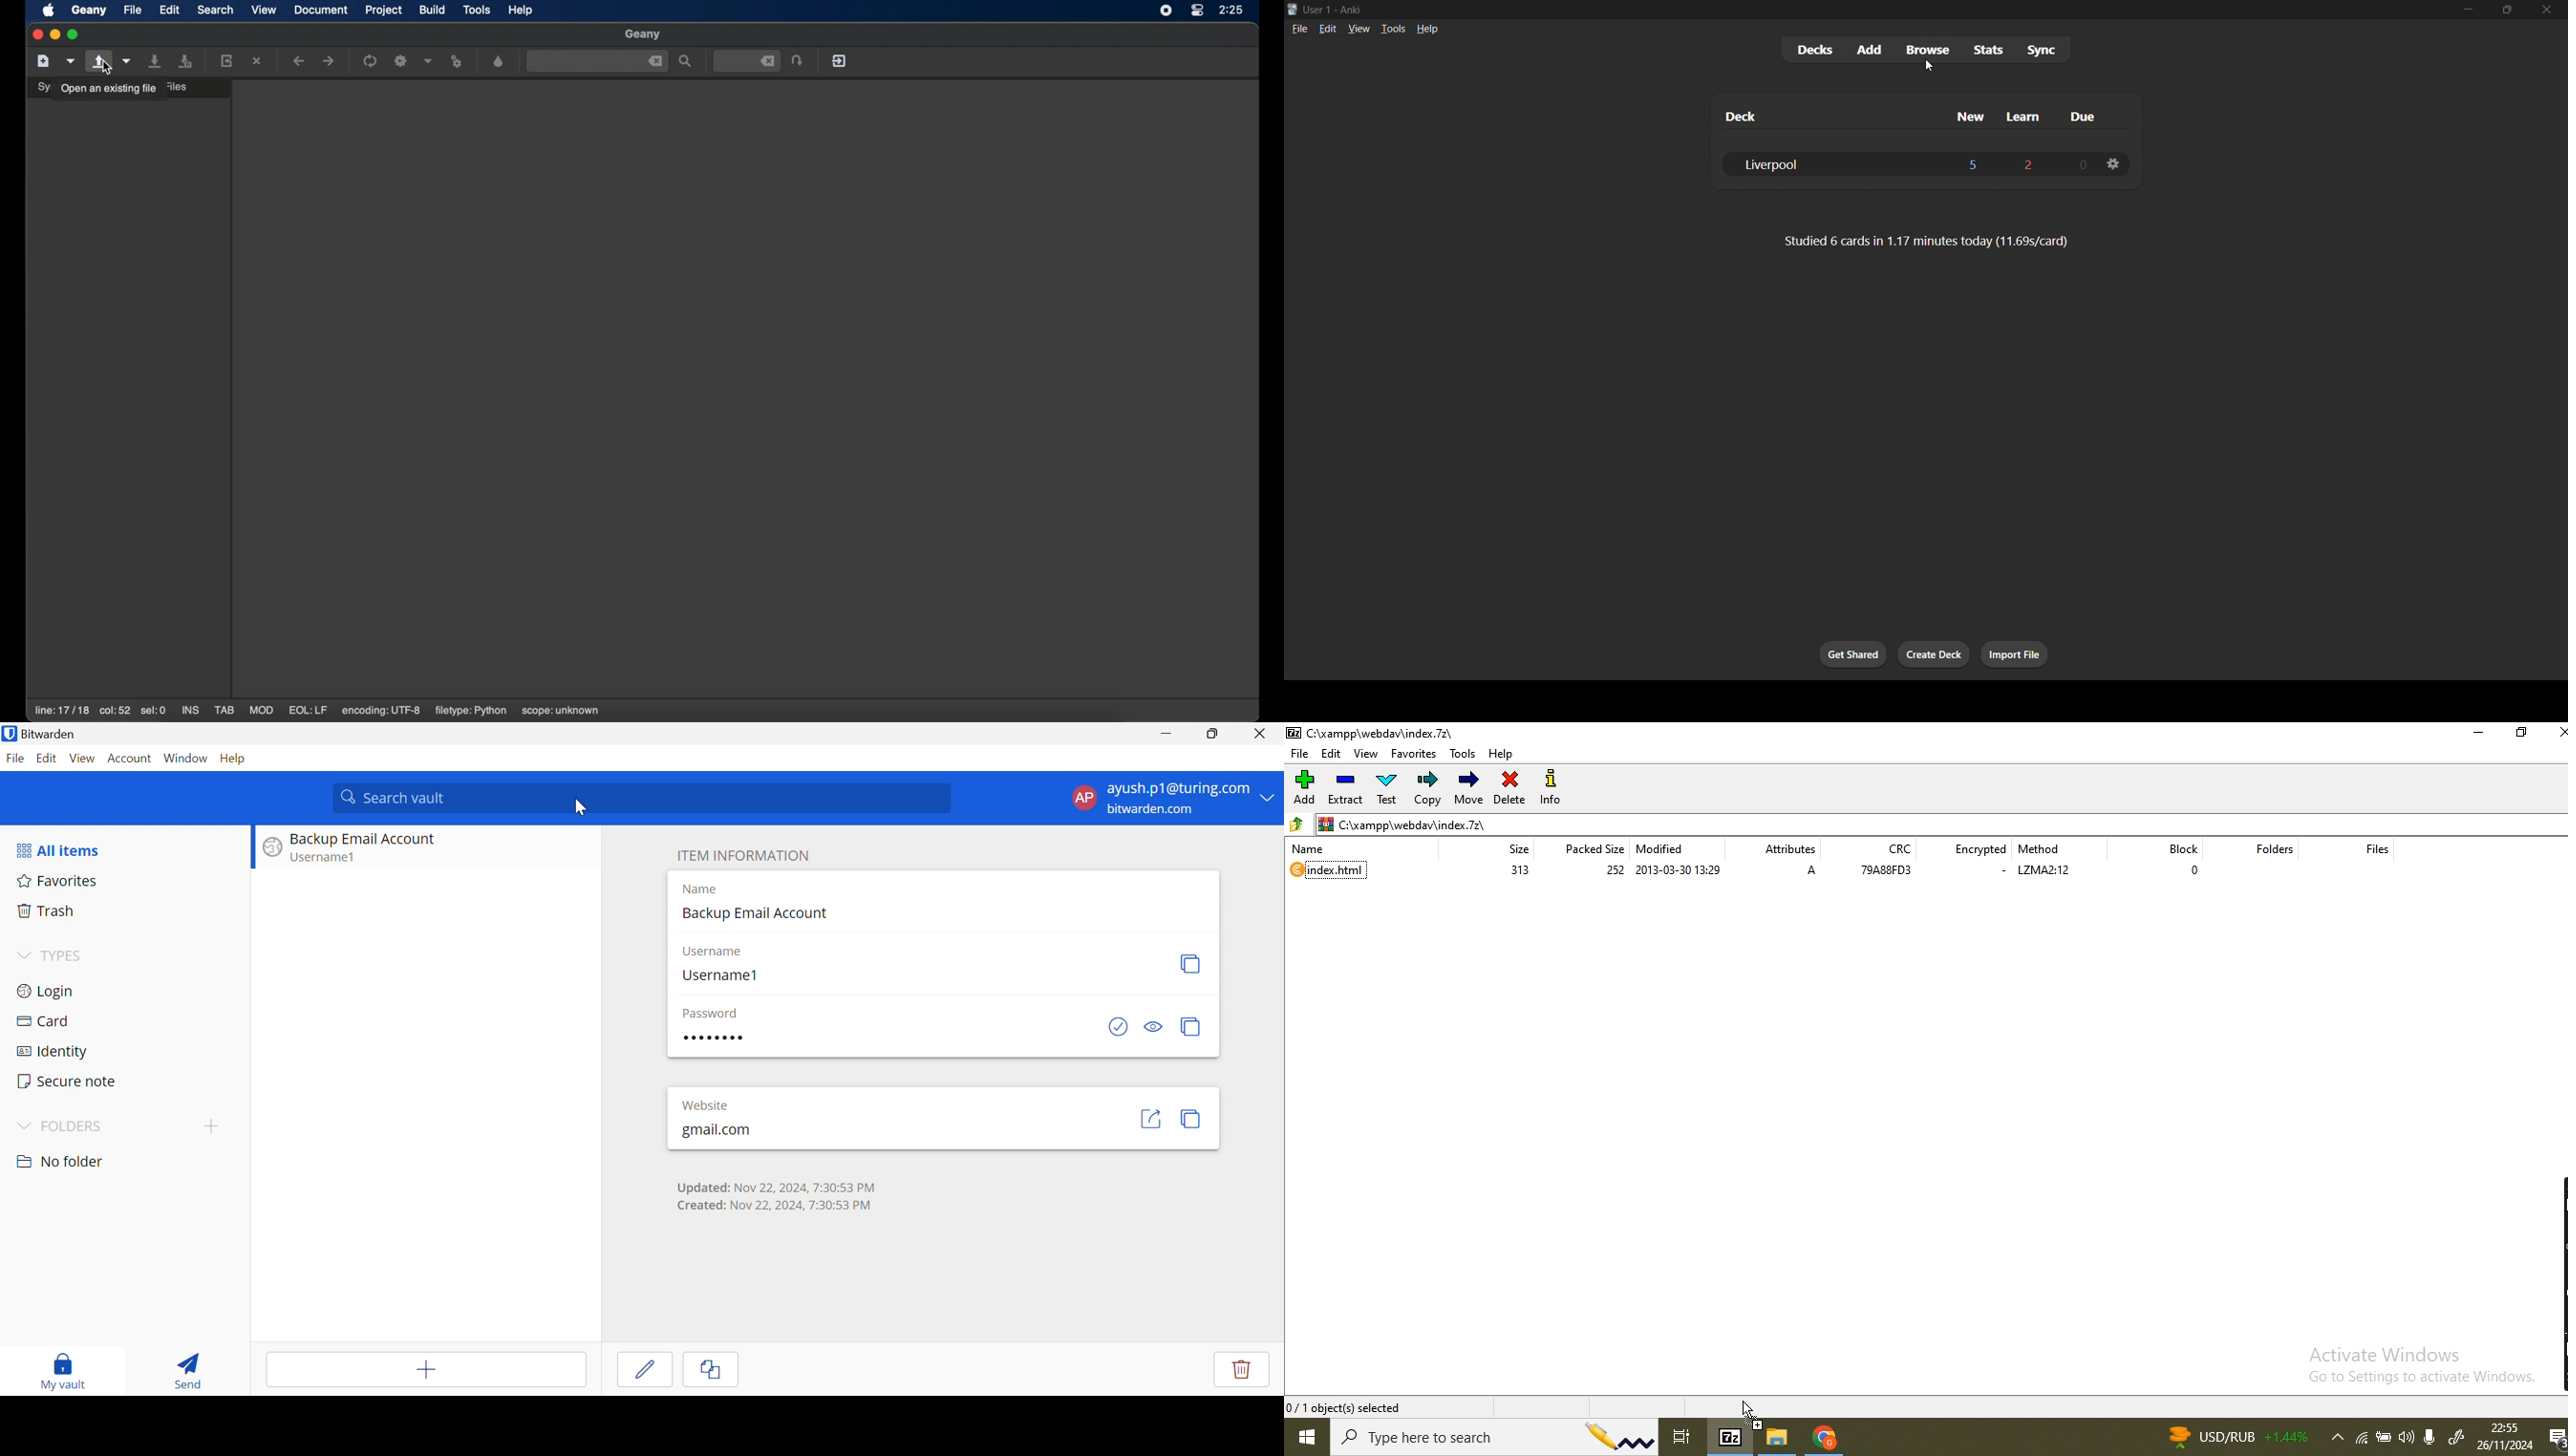 Image resolution: width=2576 pixels, height=1456 pixels. I want to click on delete, so click(1511, 785).